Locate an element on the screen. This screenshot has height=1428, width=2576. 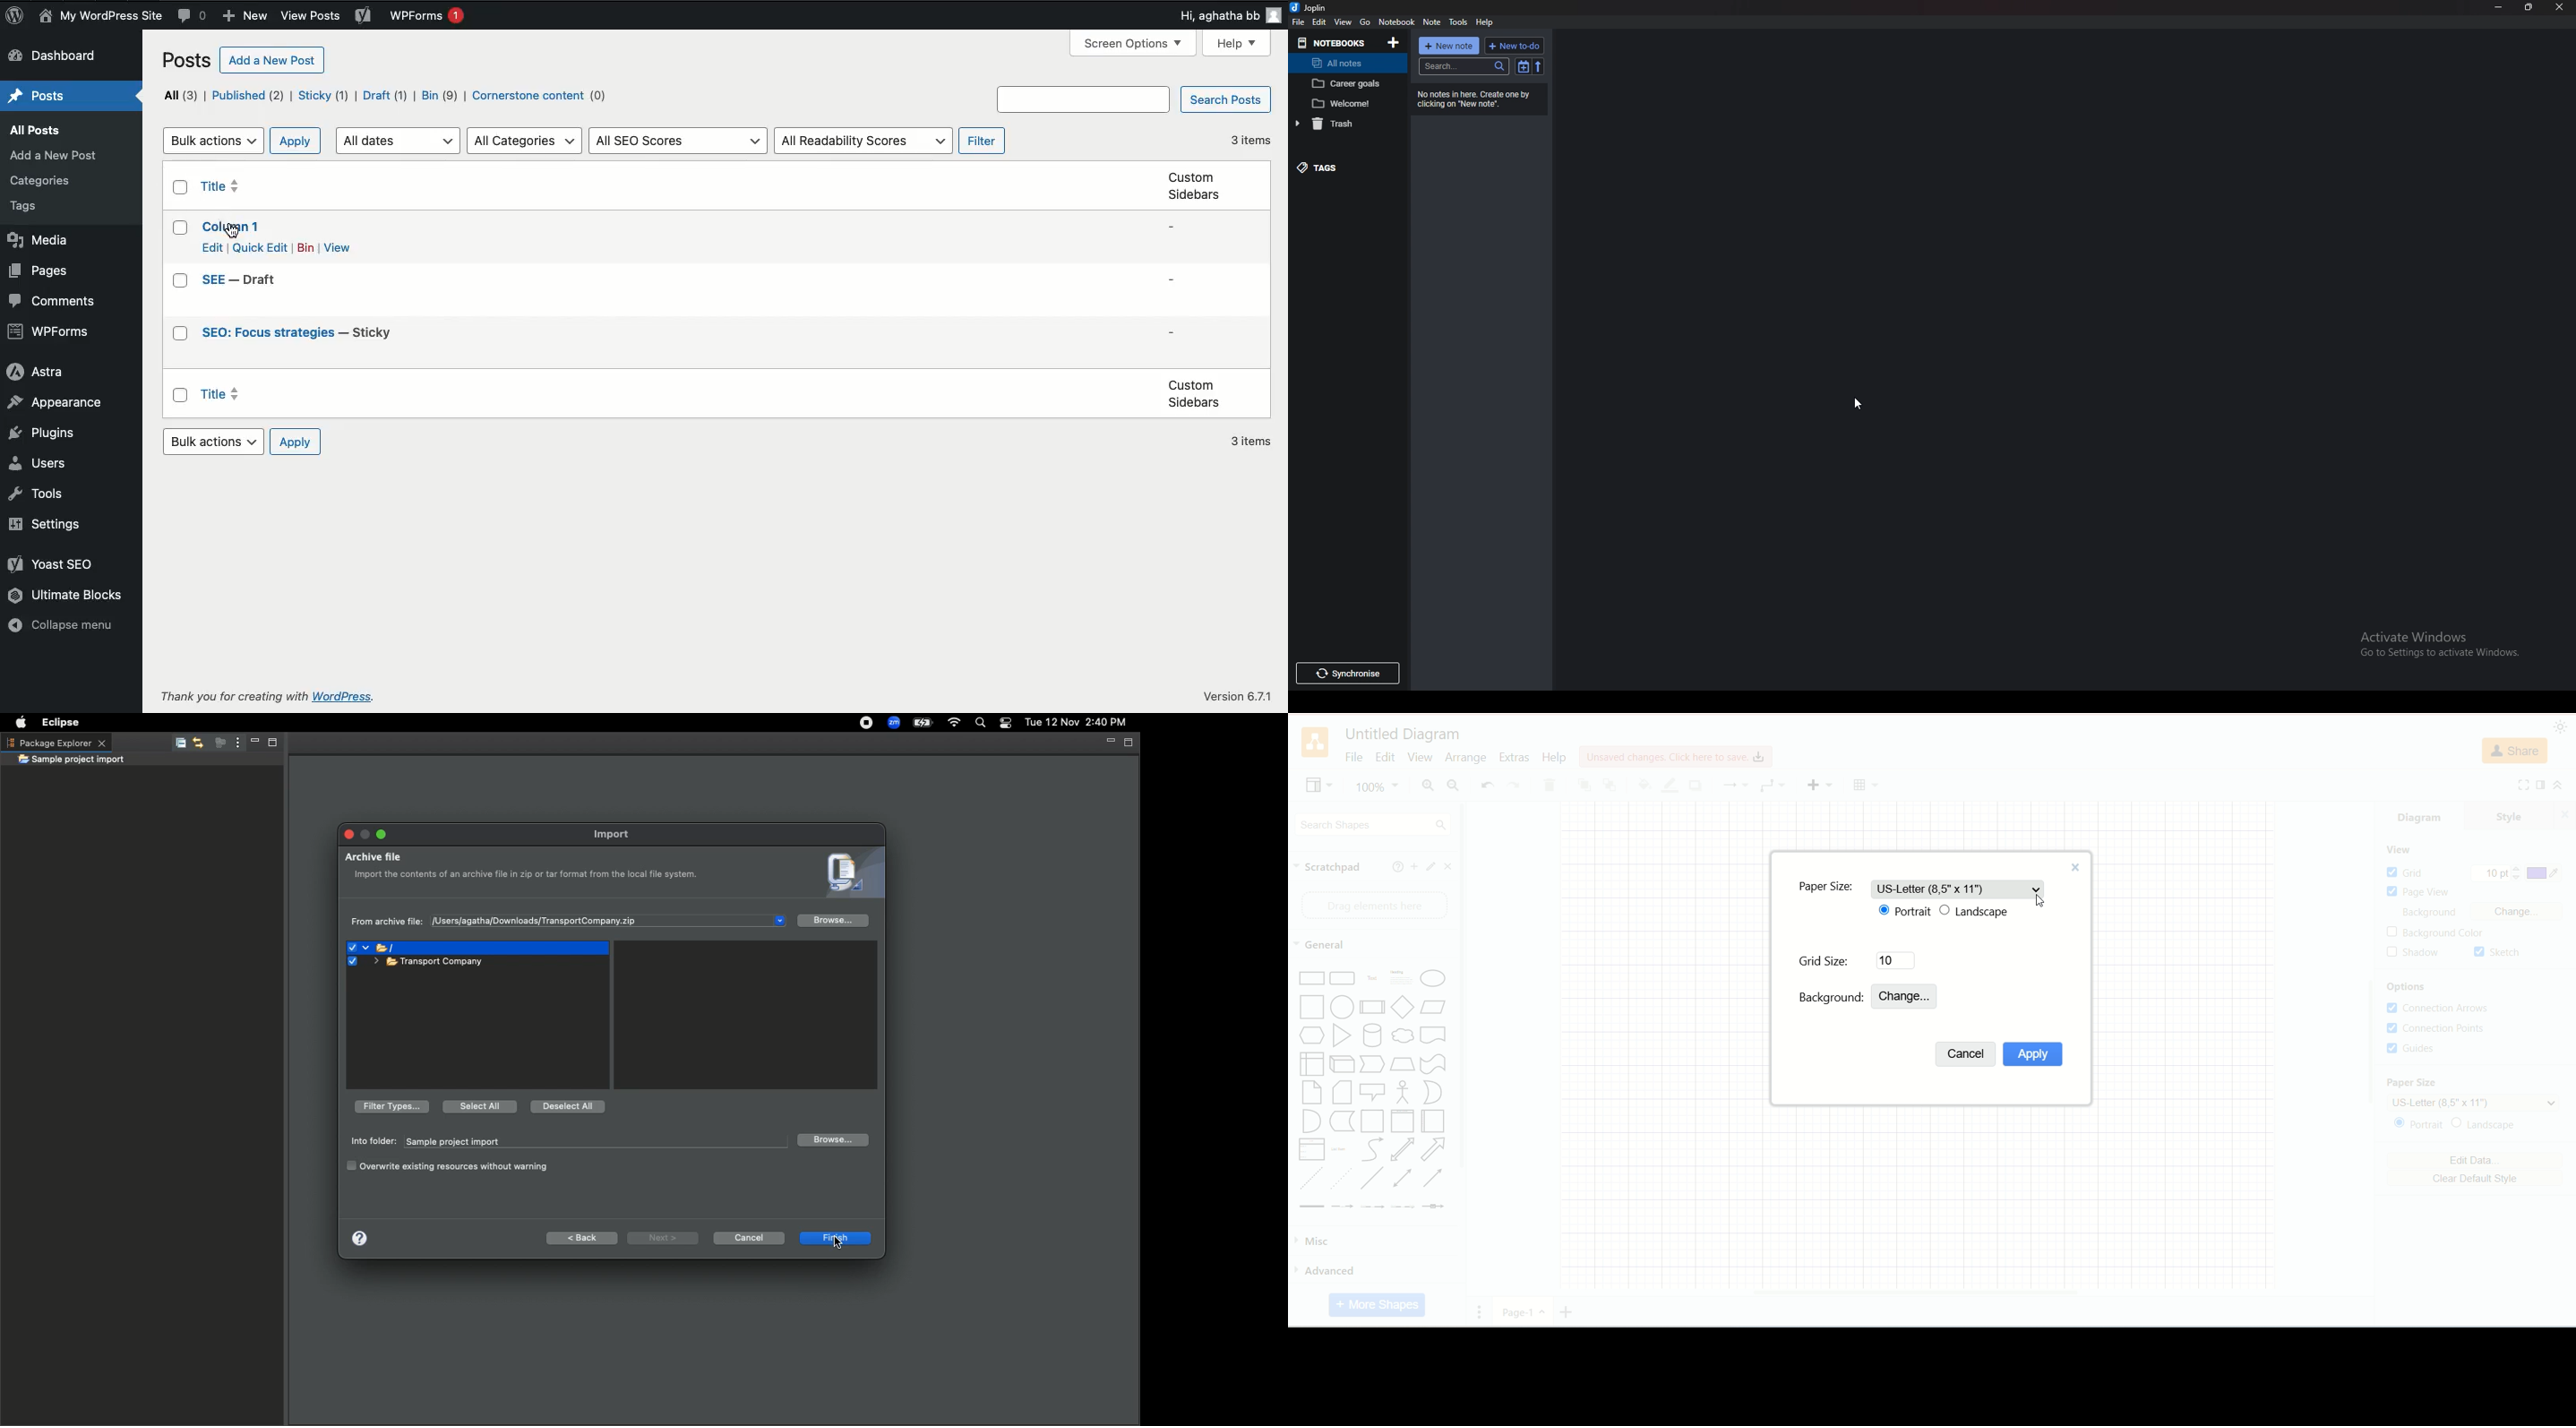
Curves is located at coordinates (1372, 1151).